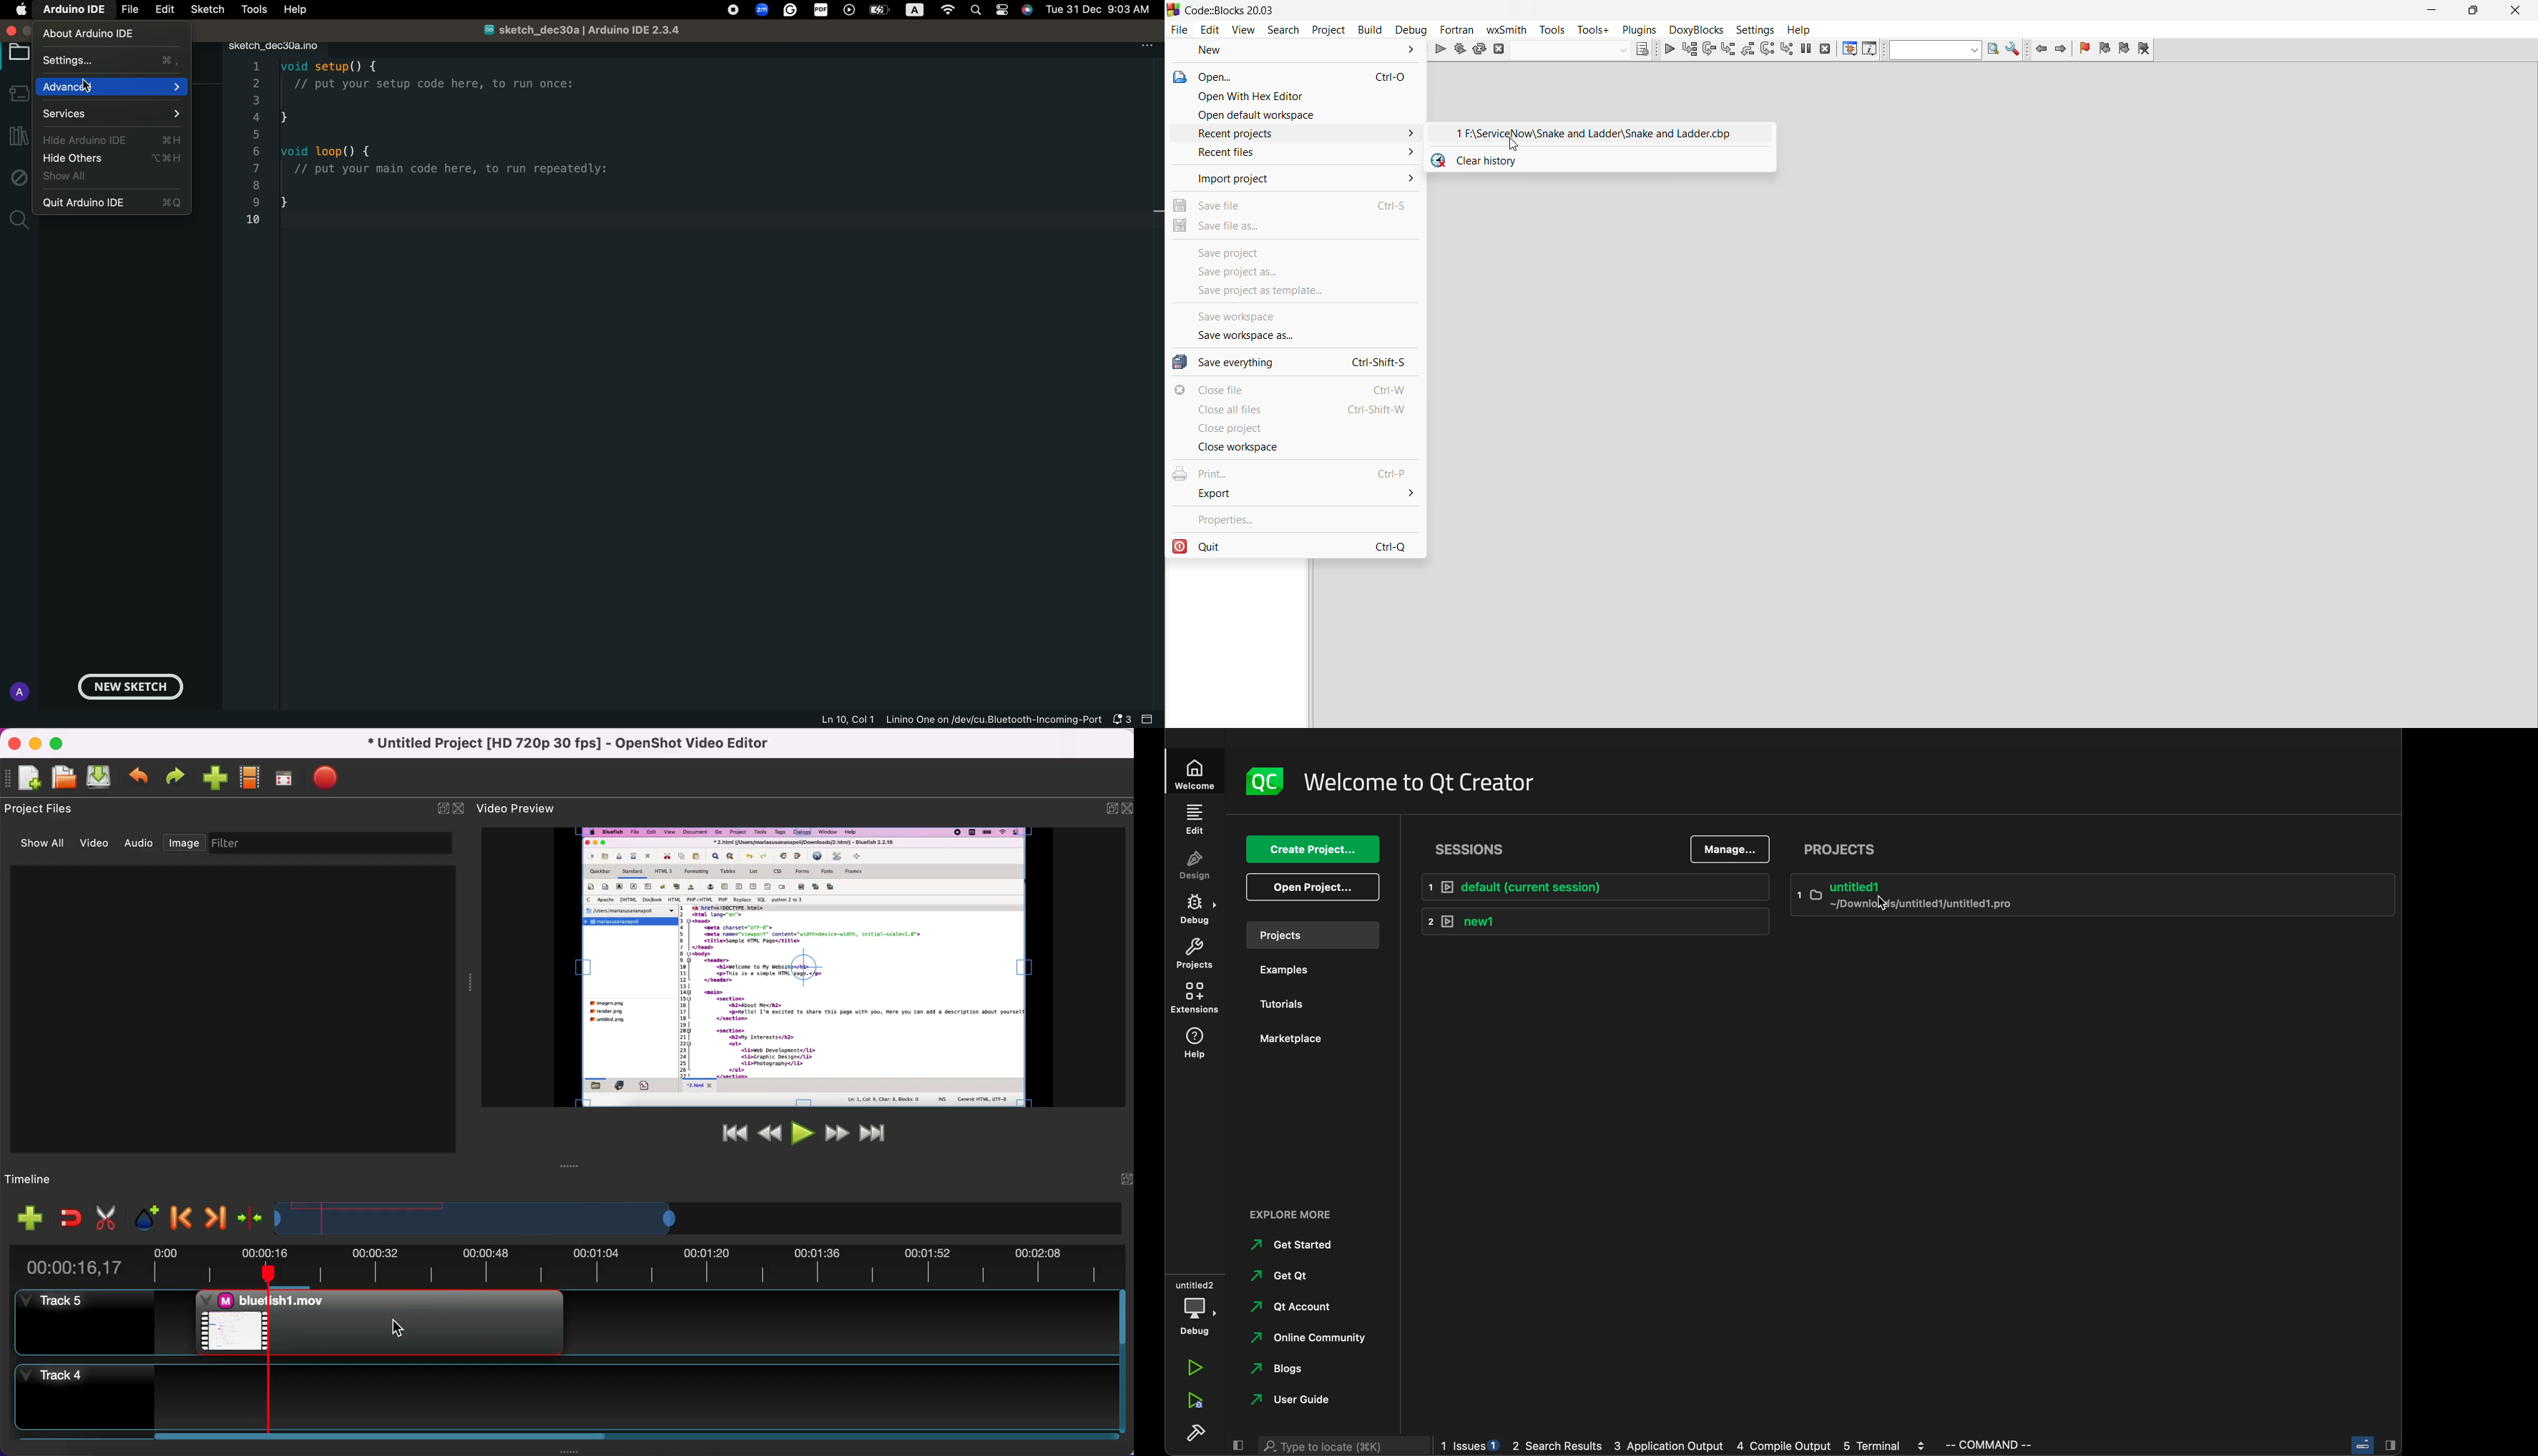 This screenshot has height=1456, width=2548. Describe the element at coordinates (1710, 50) in the screenshot. I see `next line` at that location.